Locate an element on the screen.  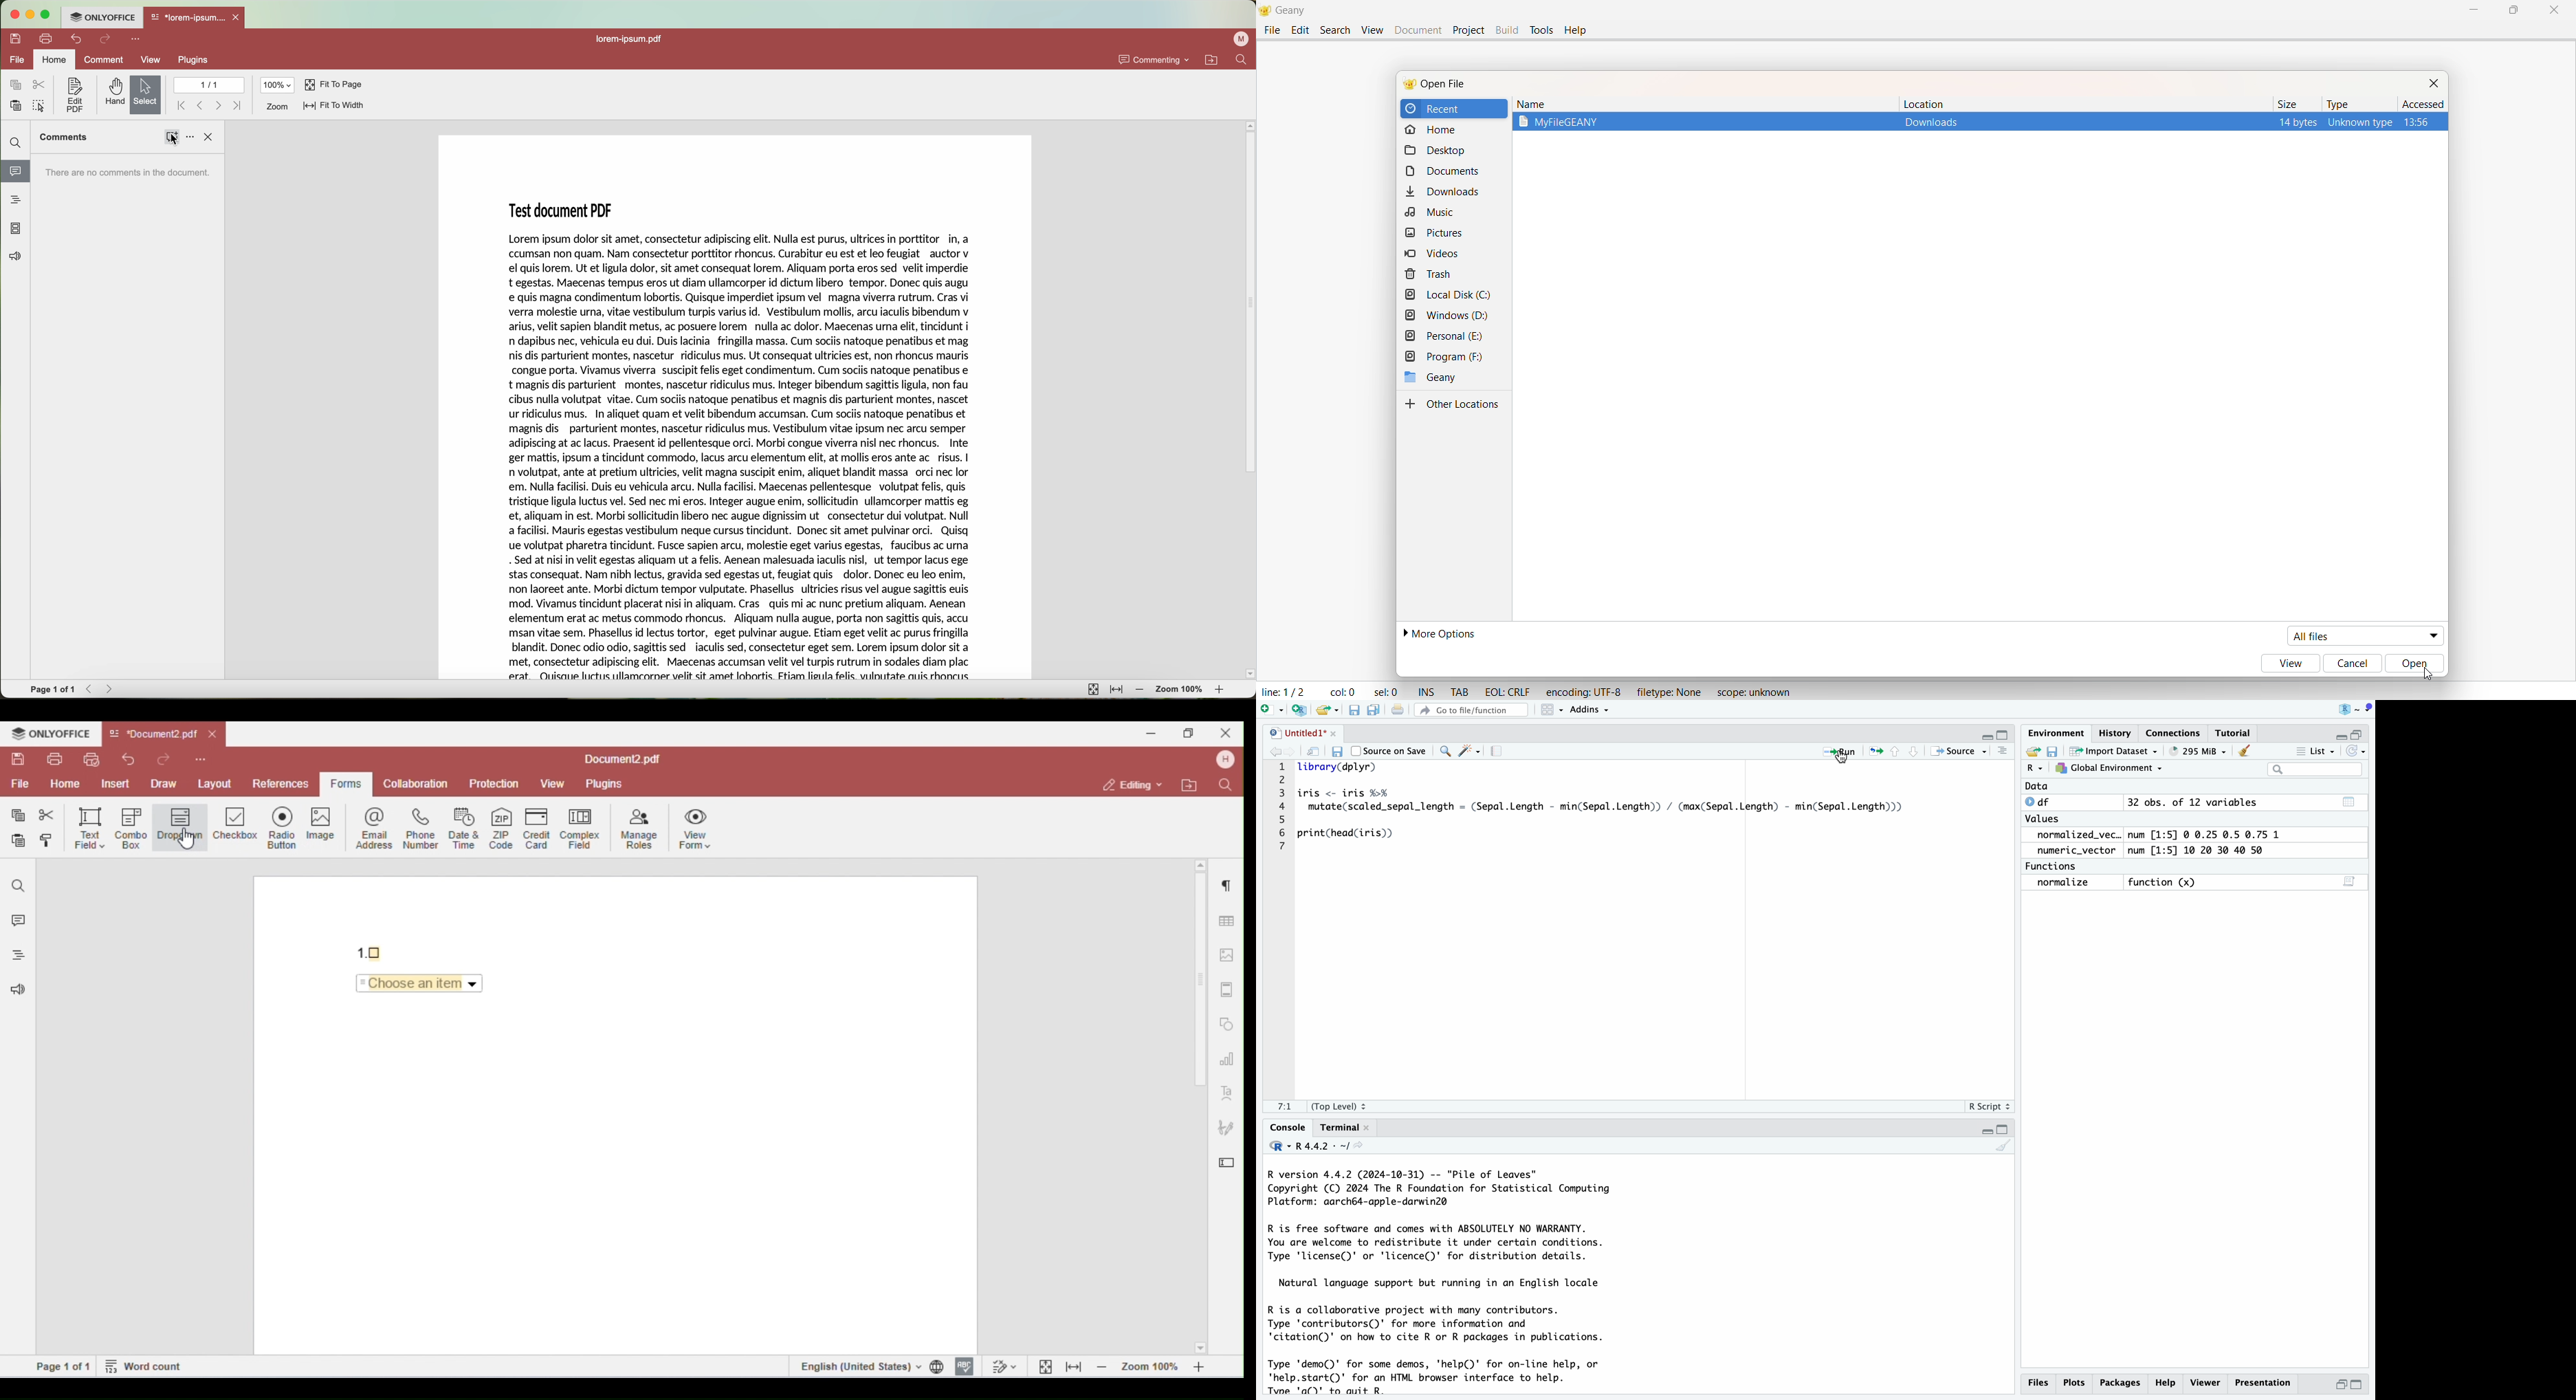
Tutorial is located at coordinates (2233, 734).